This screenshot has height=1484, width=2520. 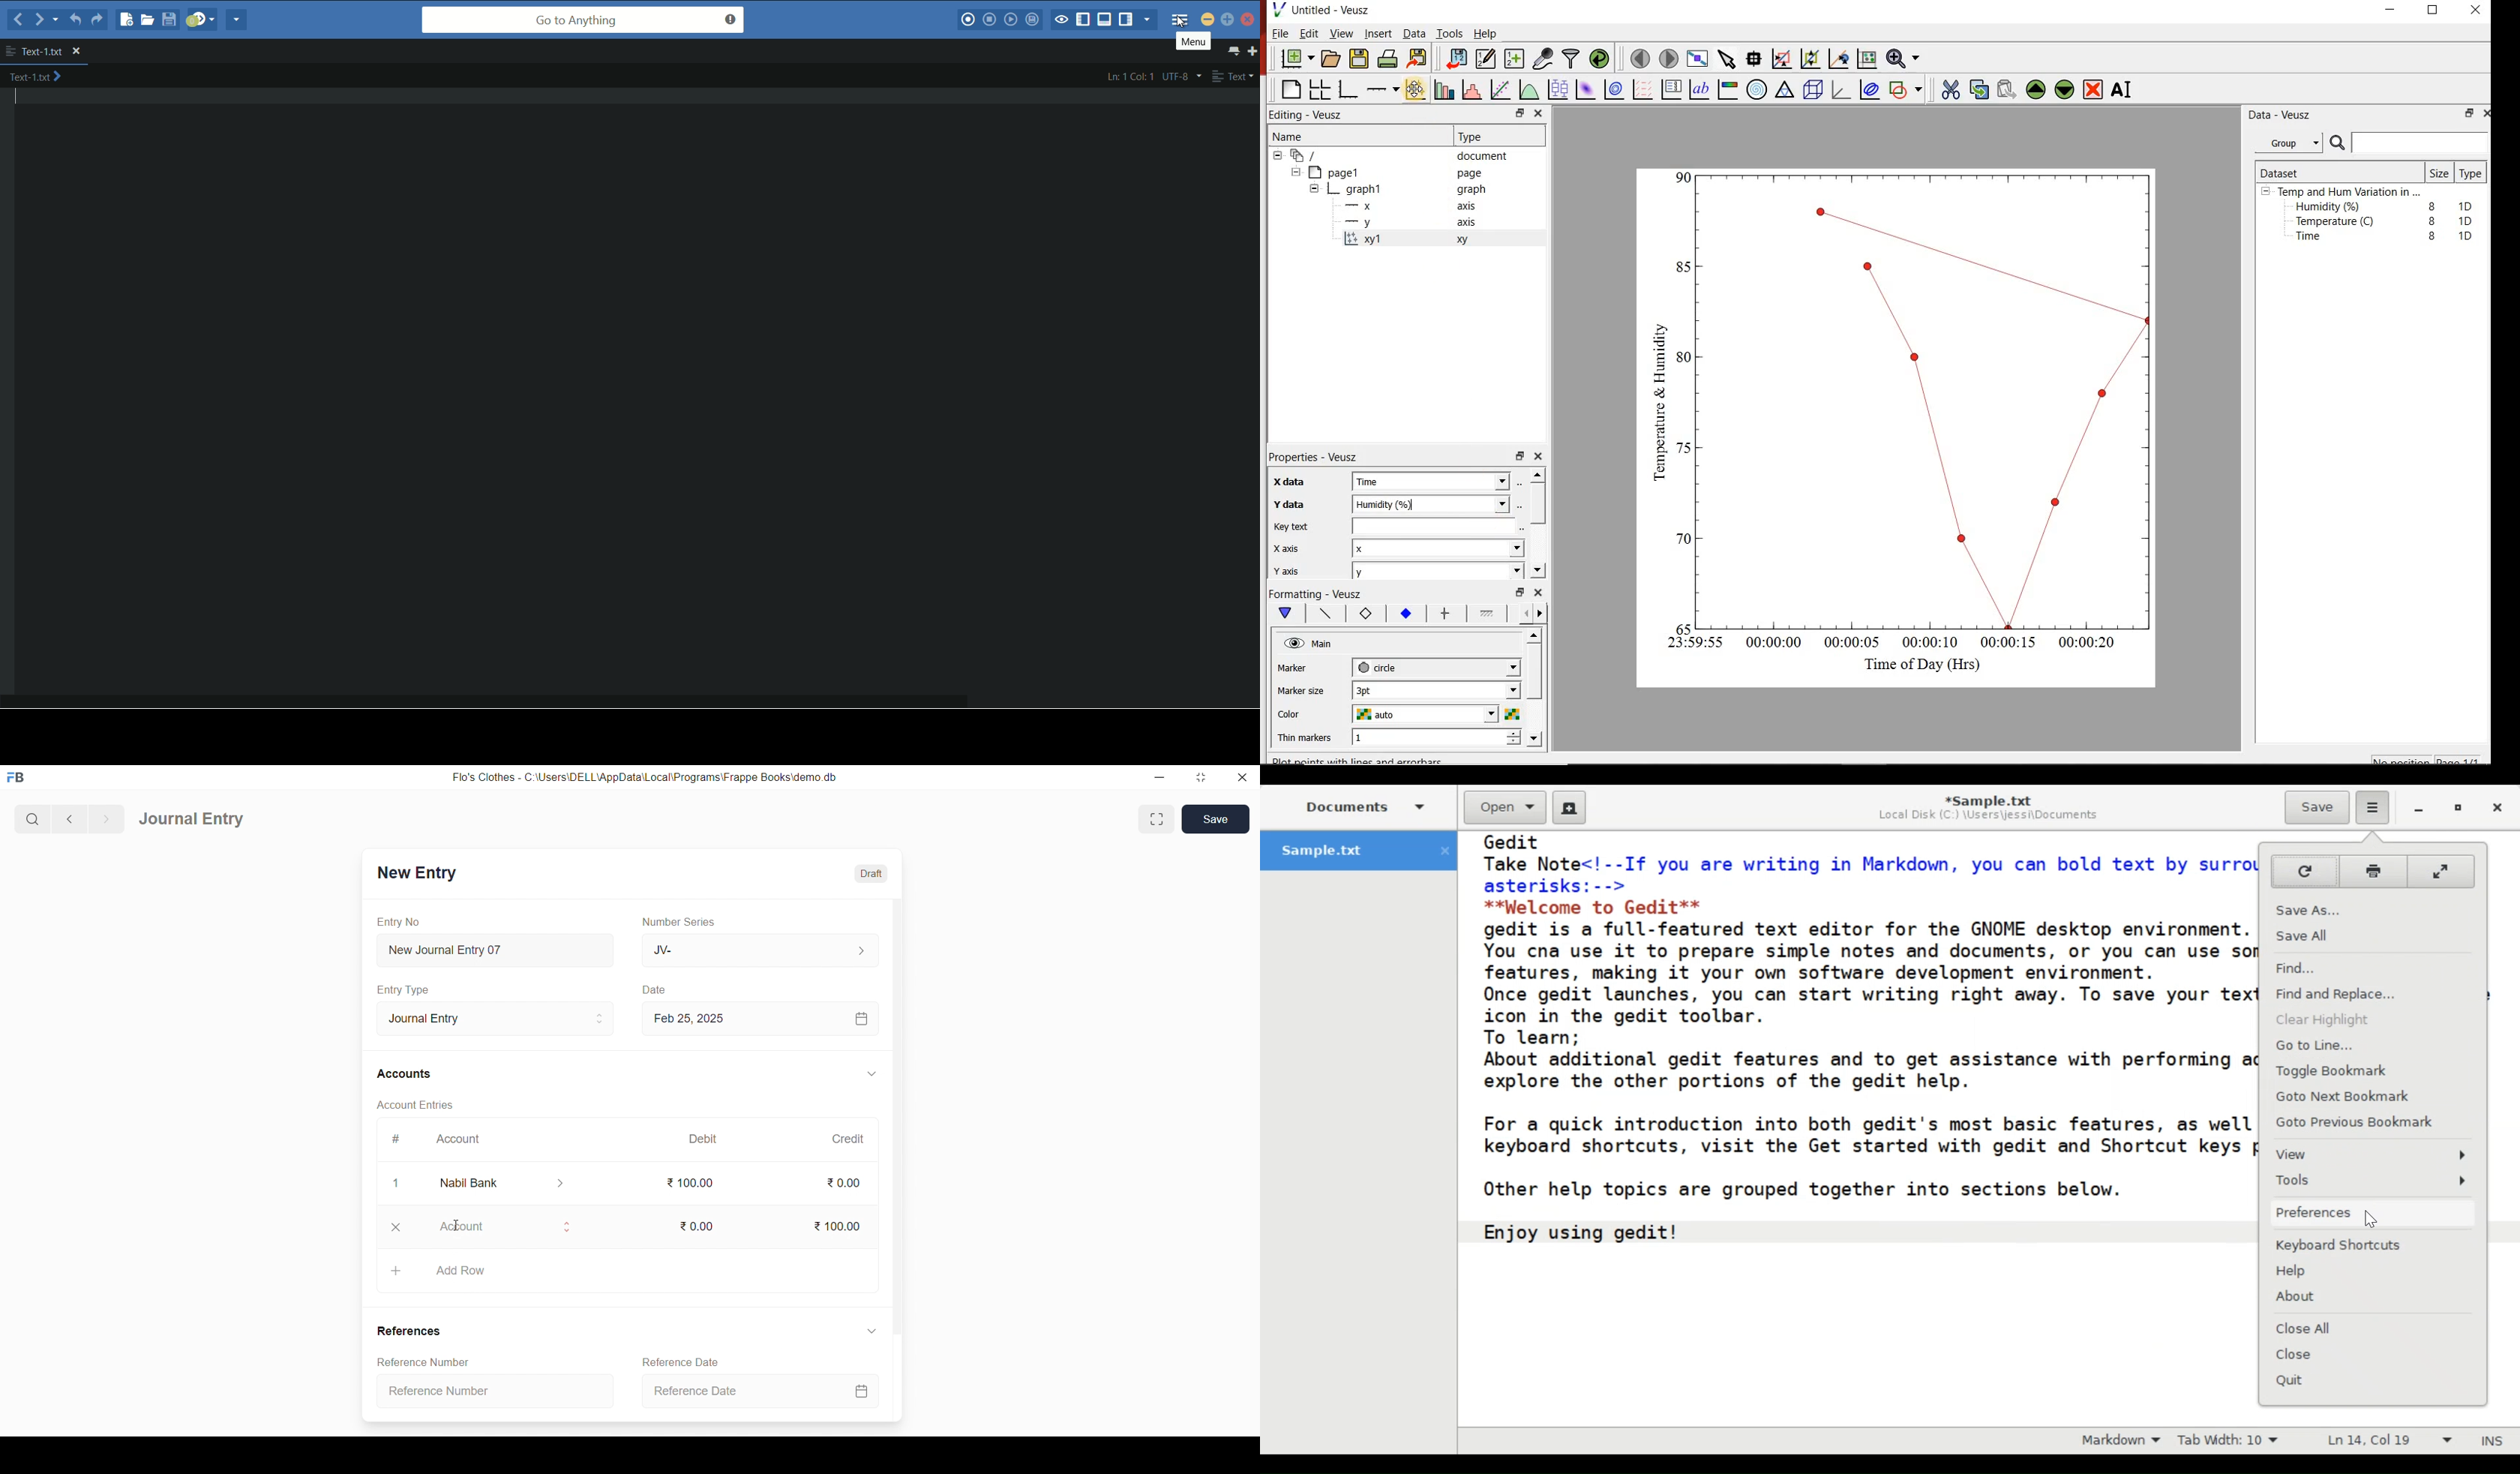 What do you see at coordinates (2374, 1381) in the screenshot?
I see `Quit` at bounding box center [2374, 1381].